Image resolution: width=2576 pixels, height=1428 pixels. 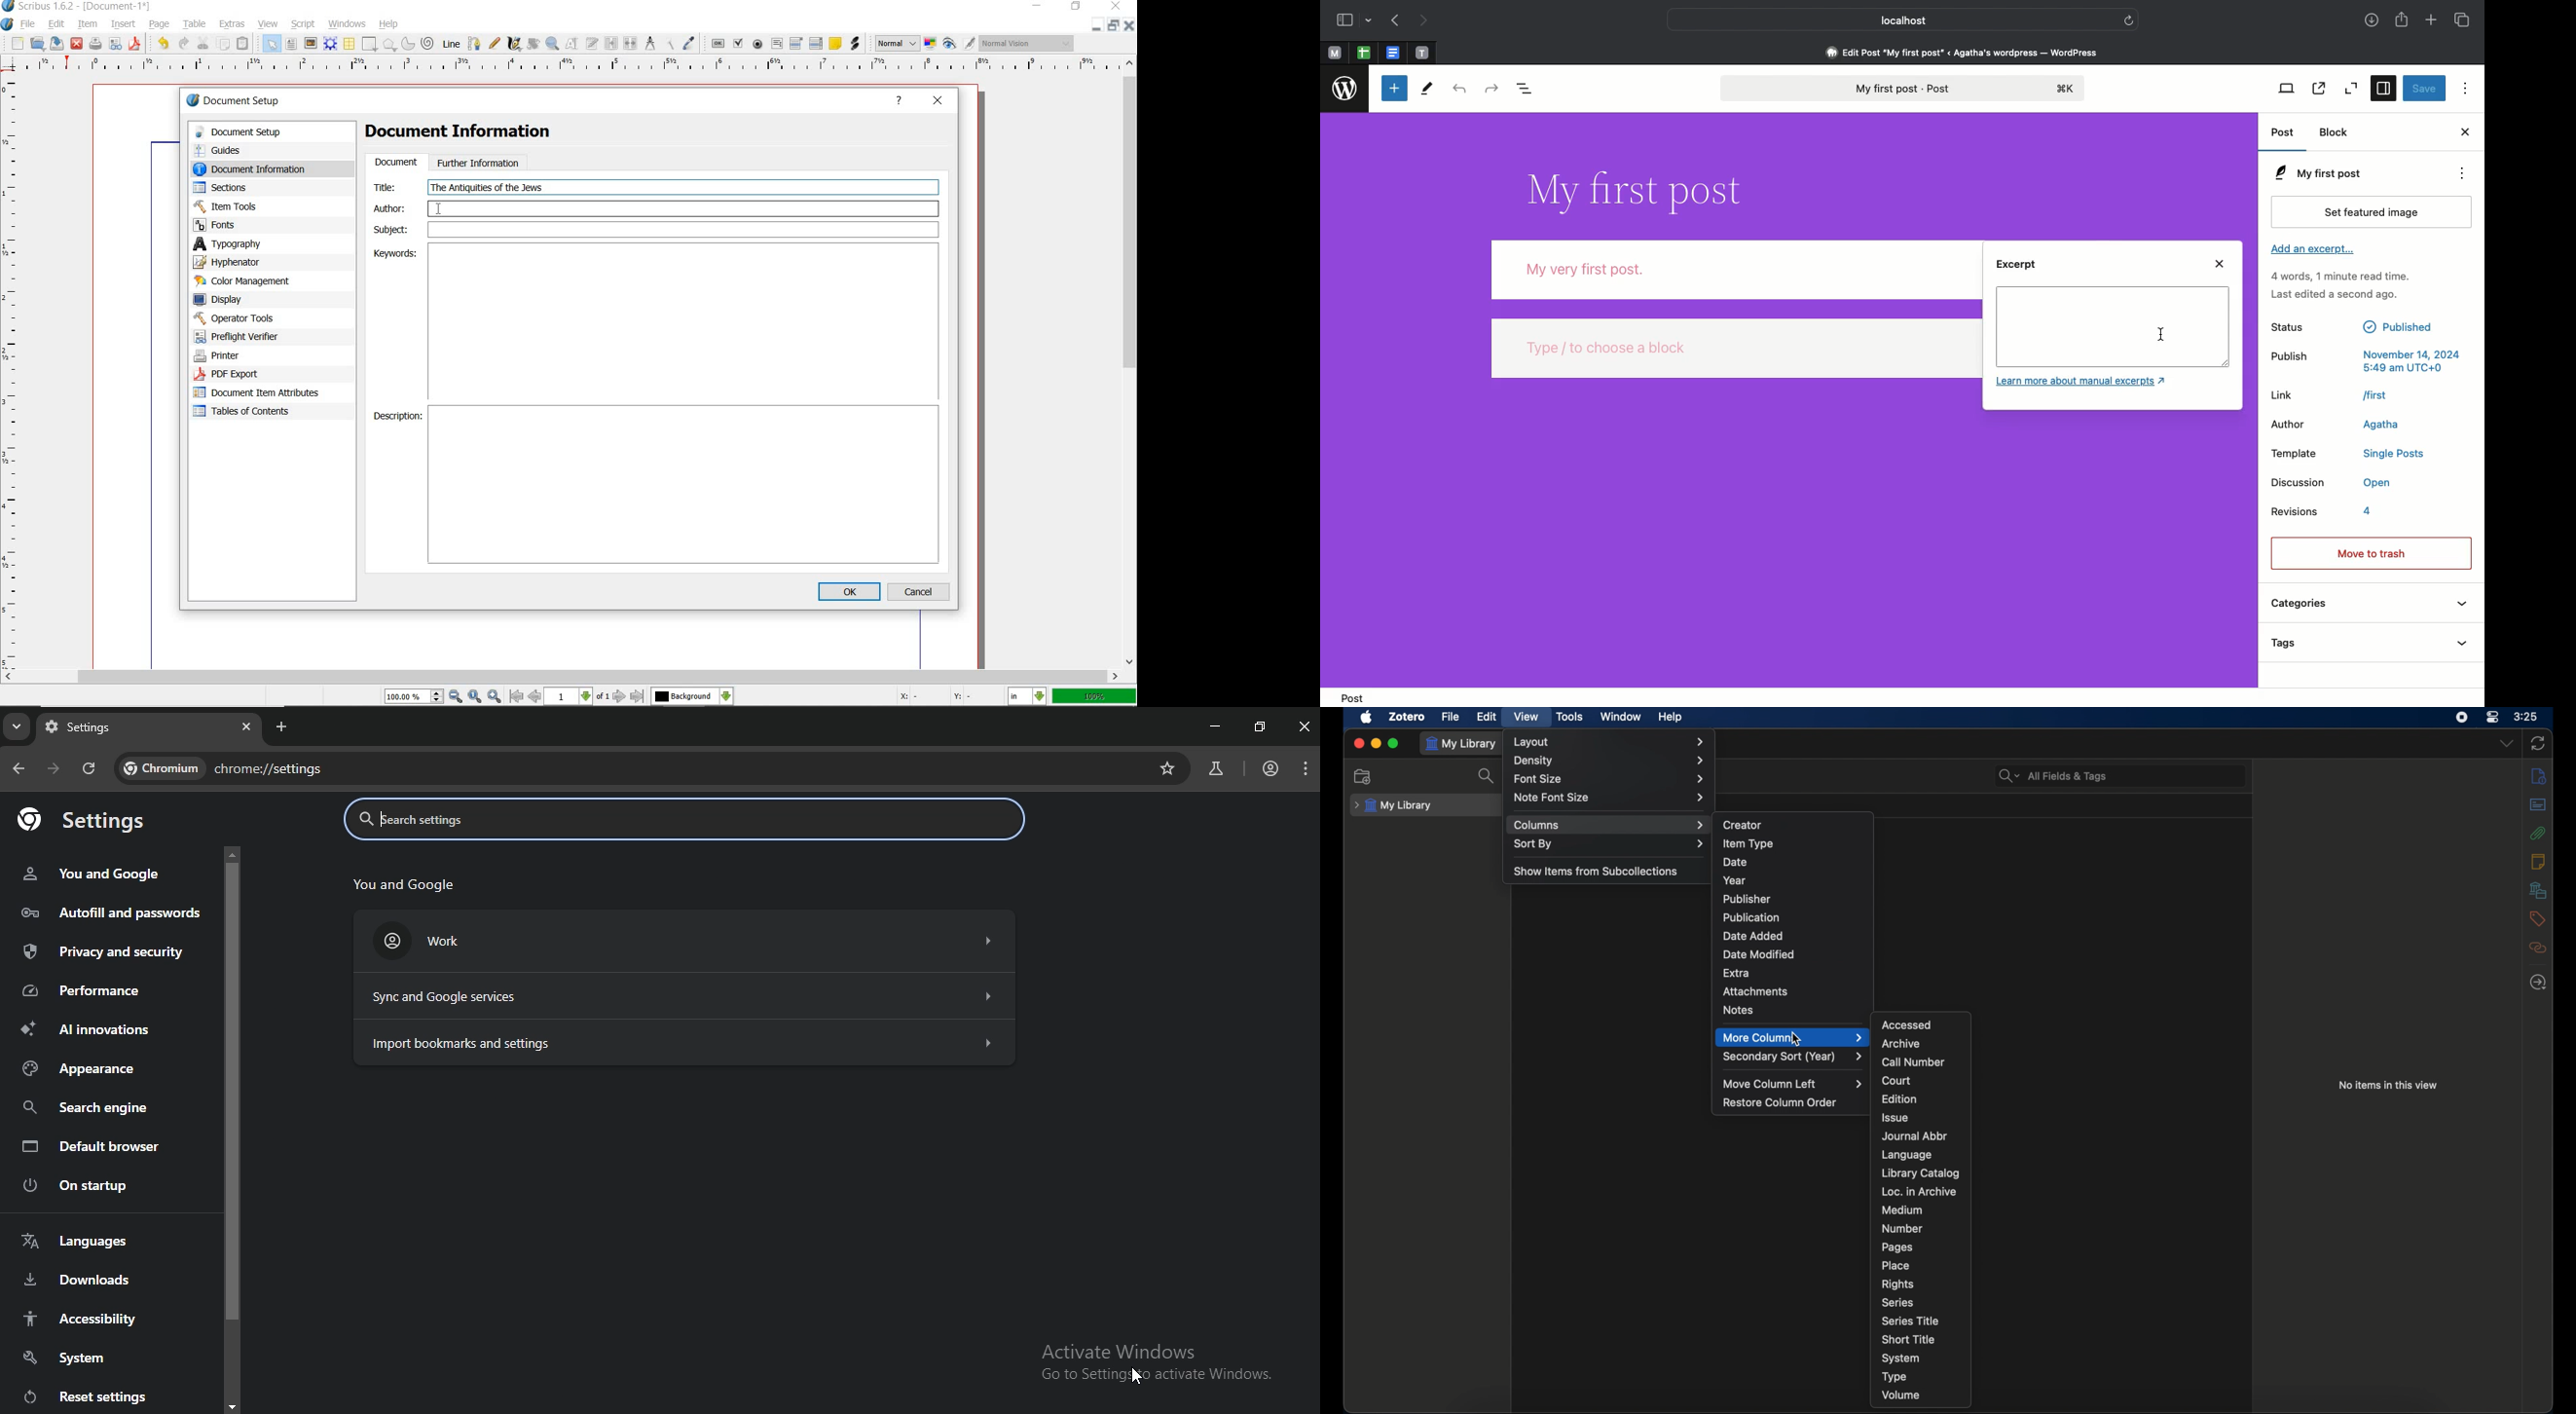 What do you see at coordinates (1351, 696) in the screenshot?
I see `Post` at bounding box center [1351, 696].